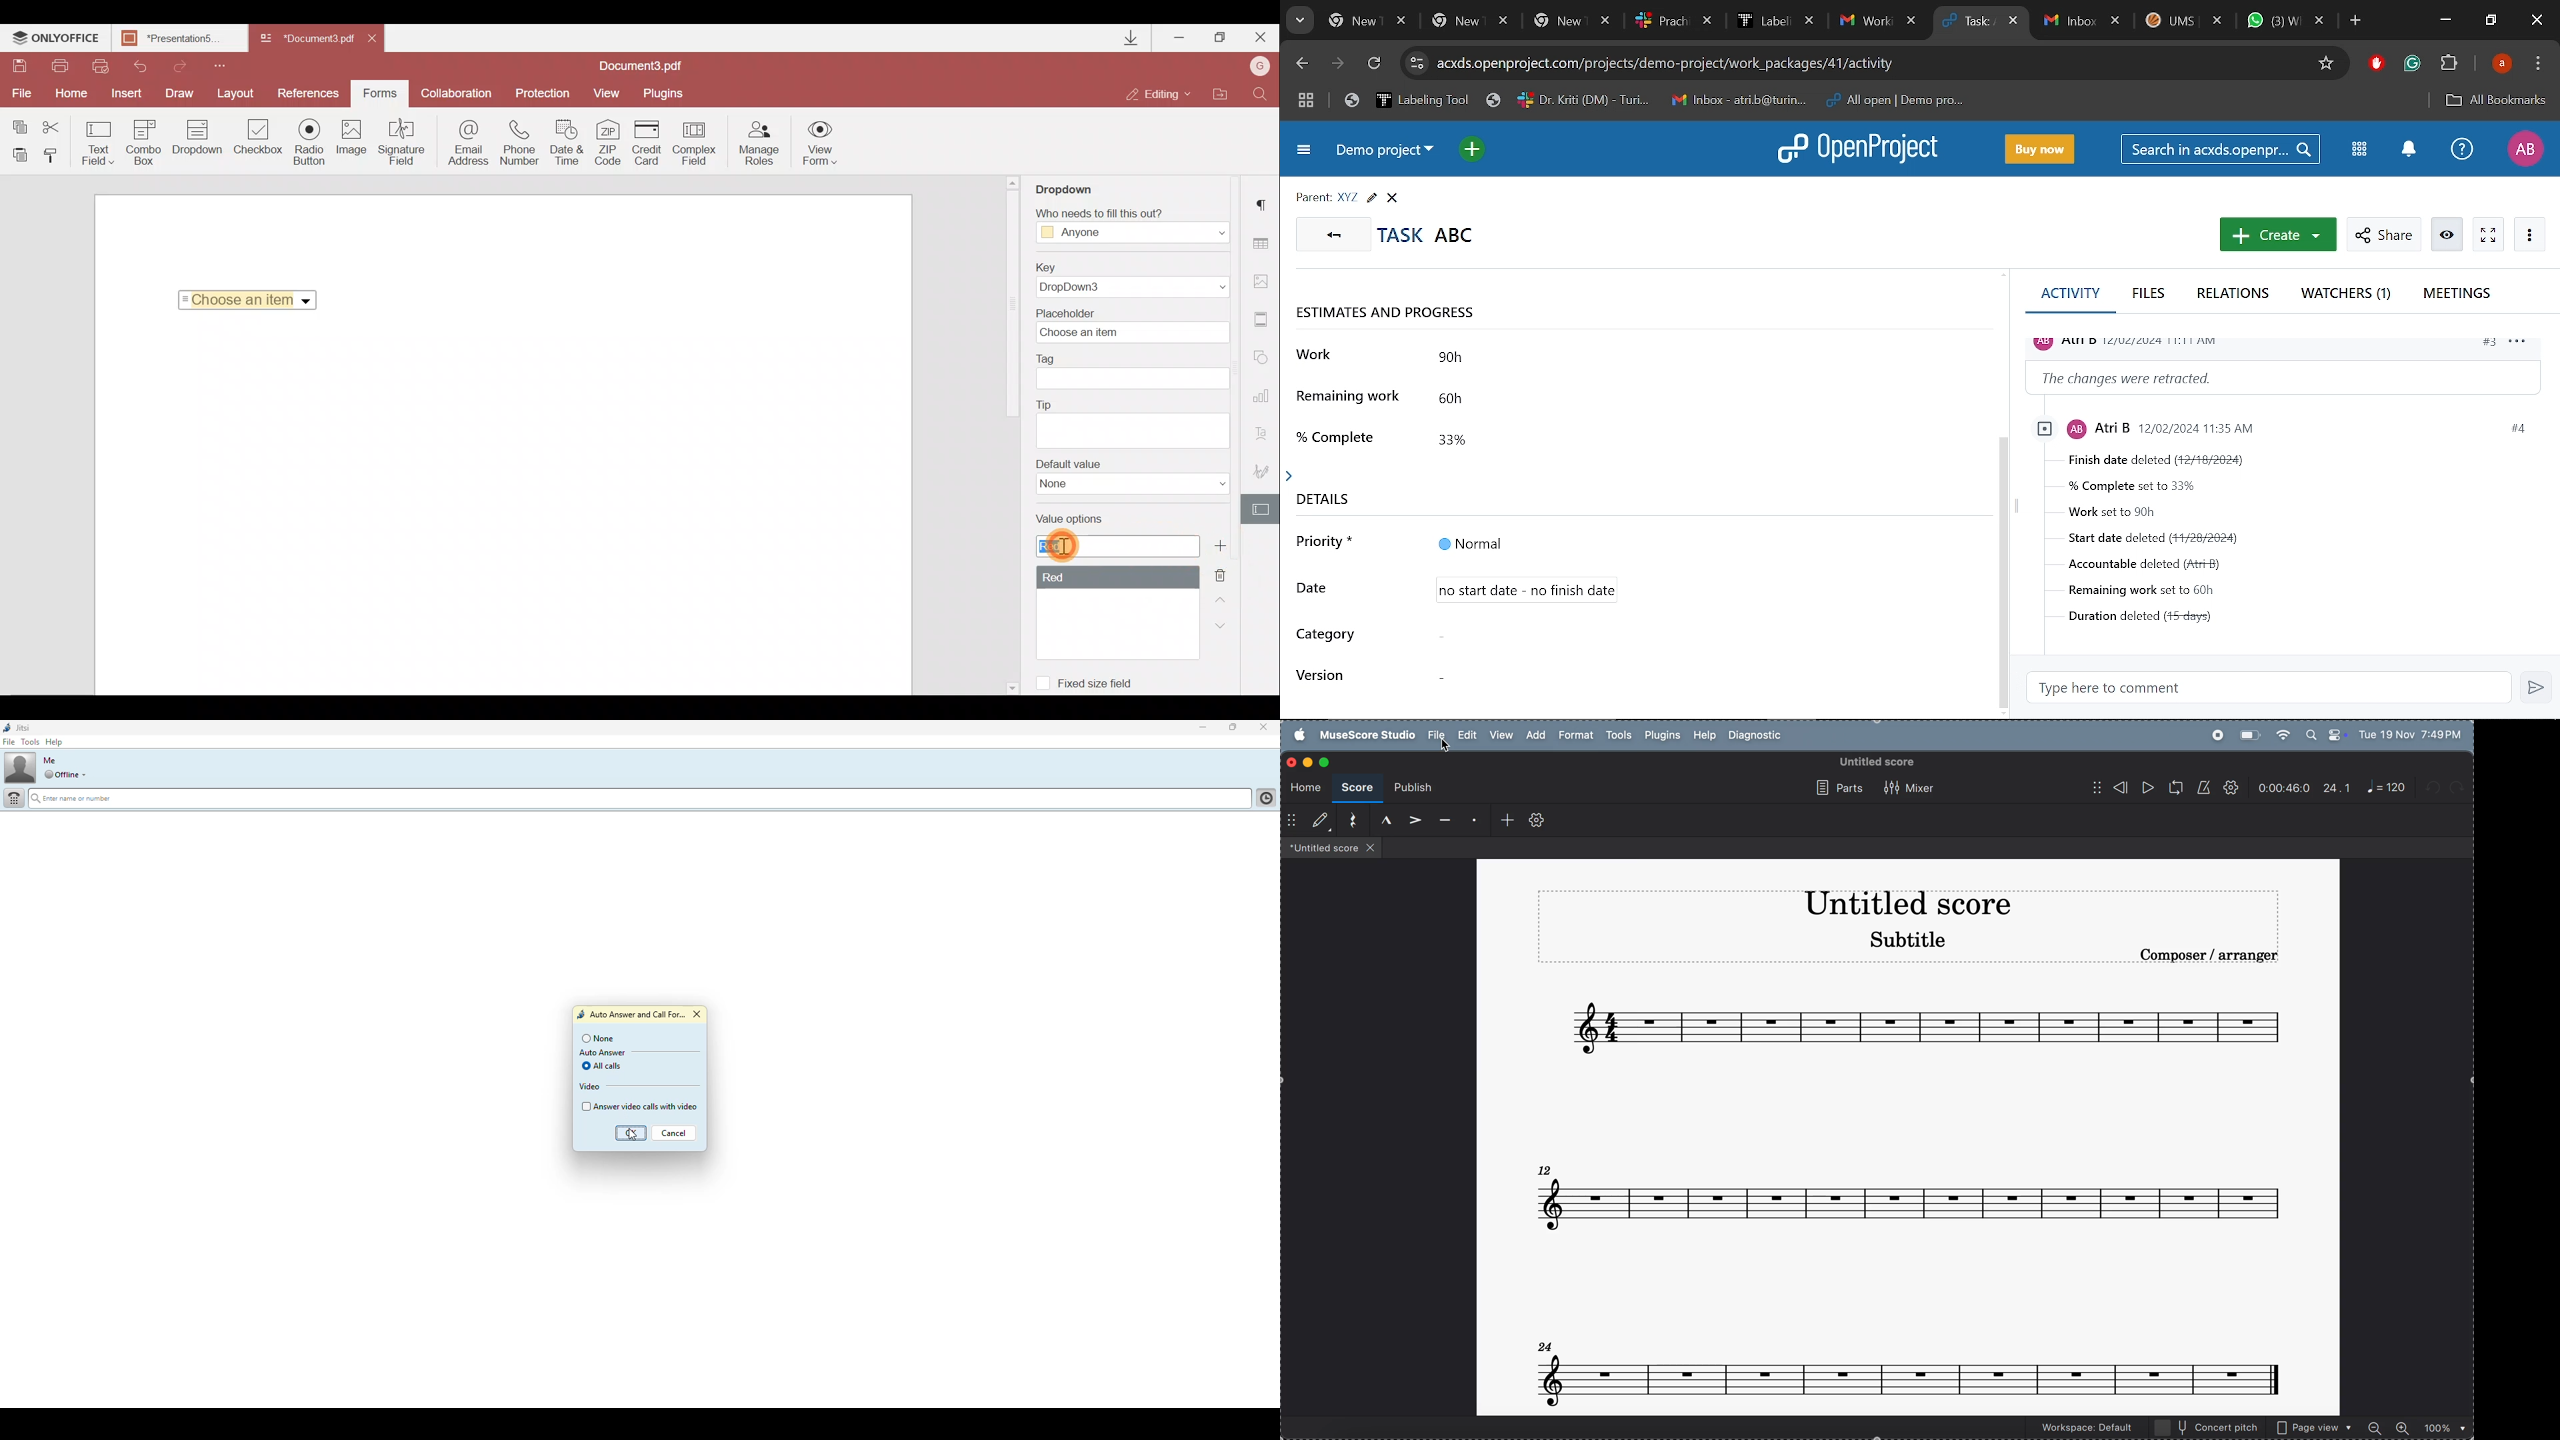 The width and height of the screenshot is (2576, 1456). What do you see at coordinates (2172, 788) in the screenshot?
I see `loopback` at bounding box center [2172, 788].